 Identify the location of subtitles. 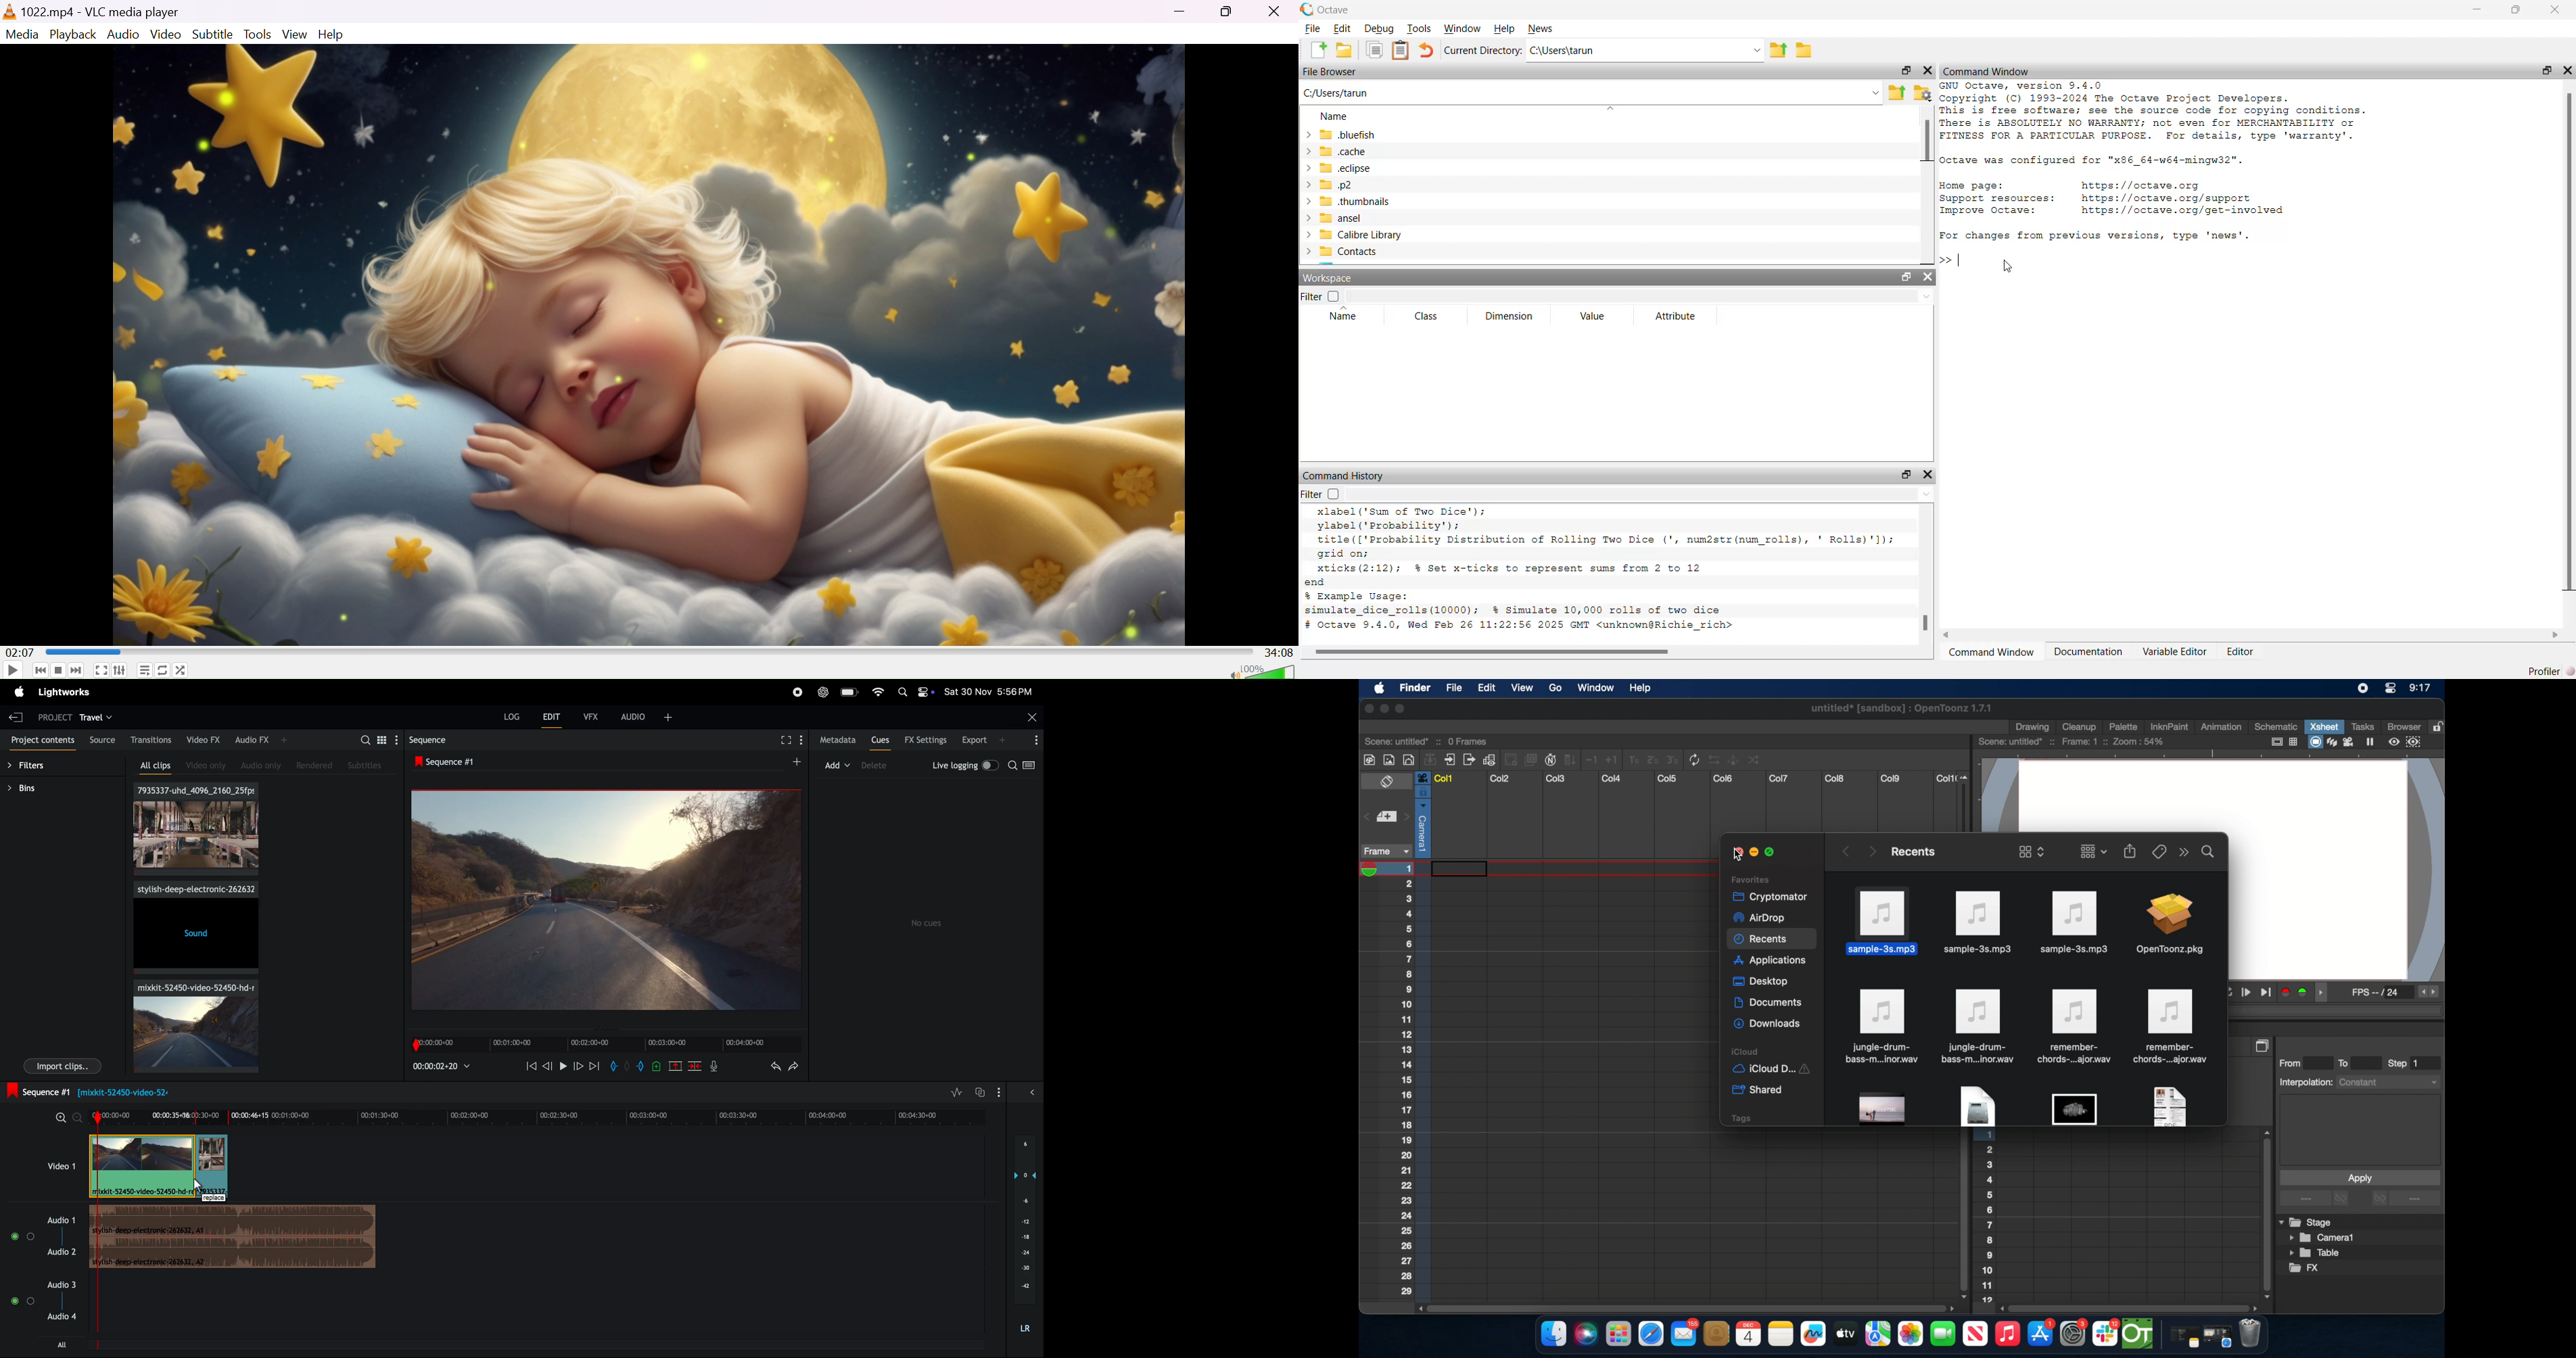
(365, 764).